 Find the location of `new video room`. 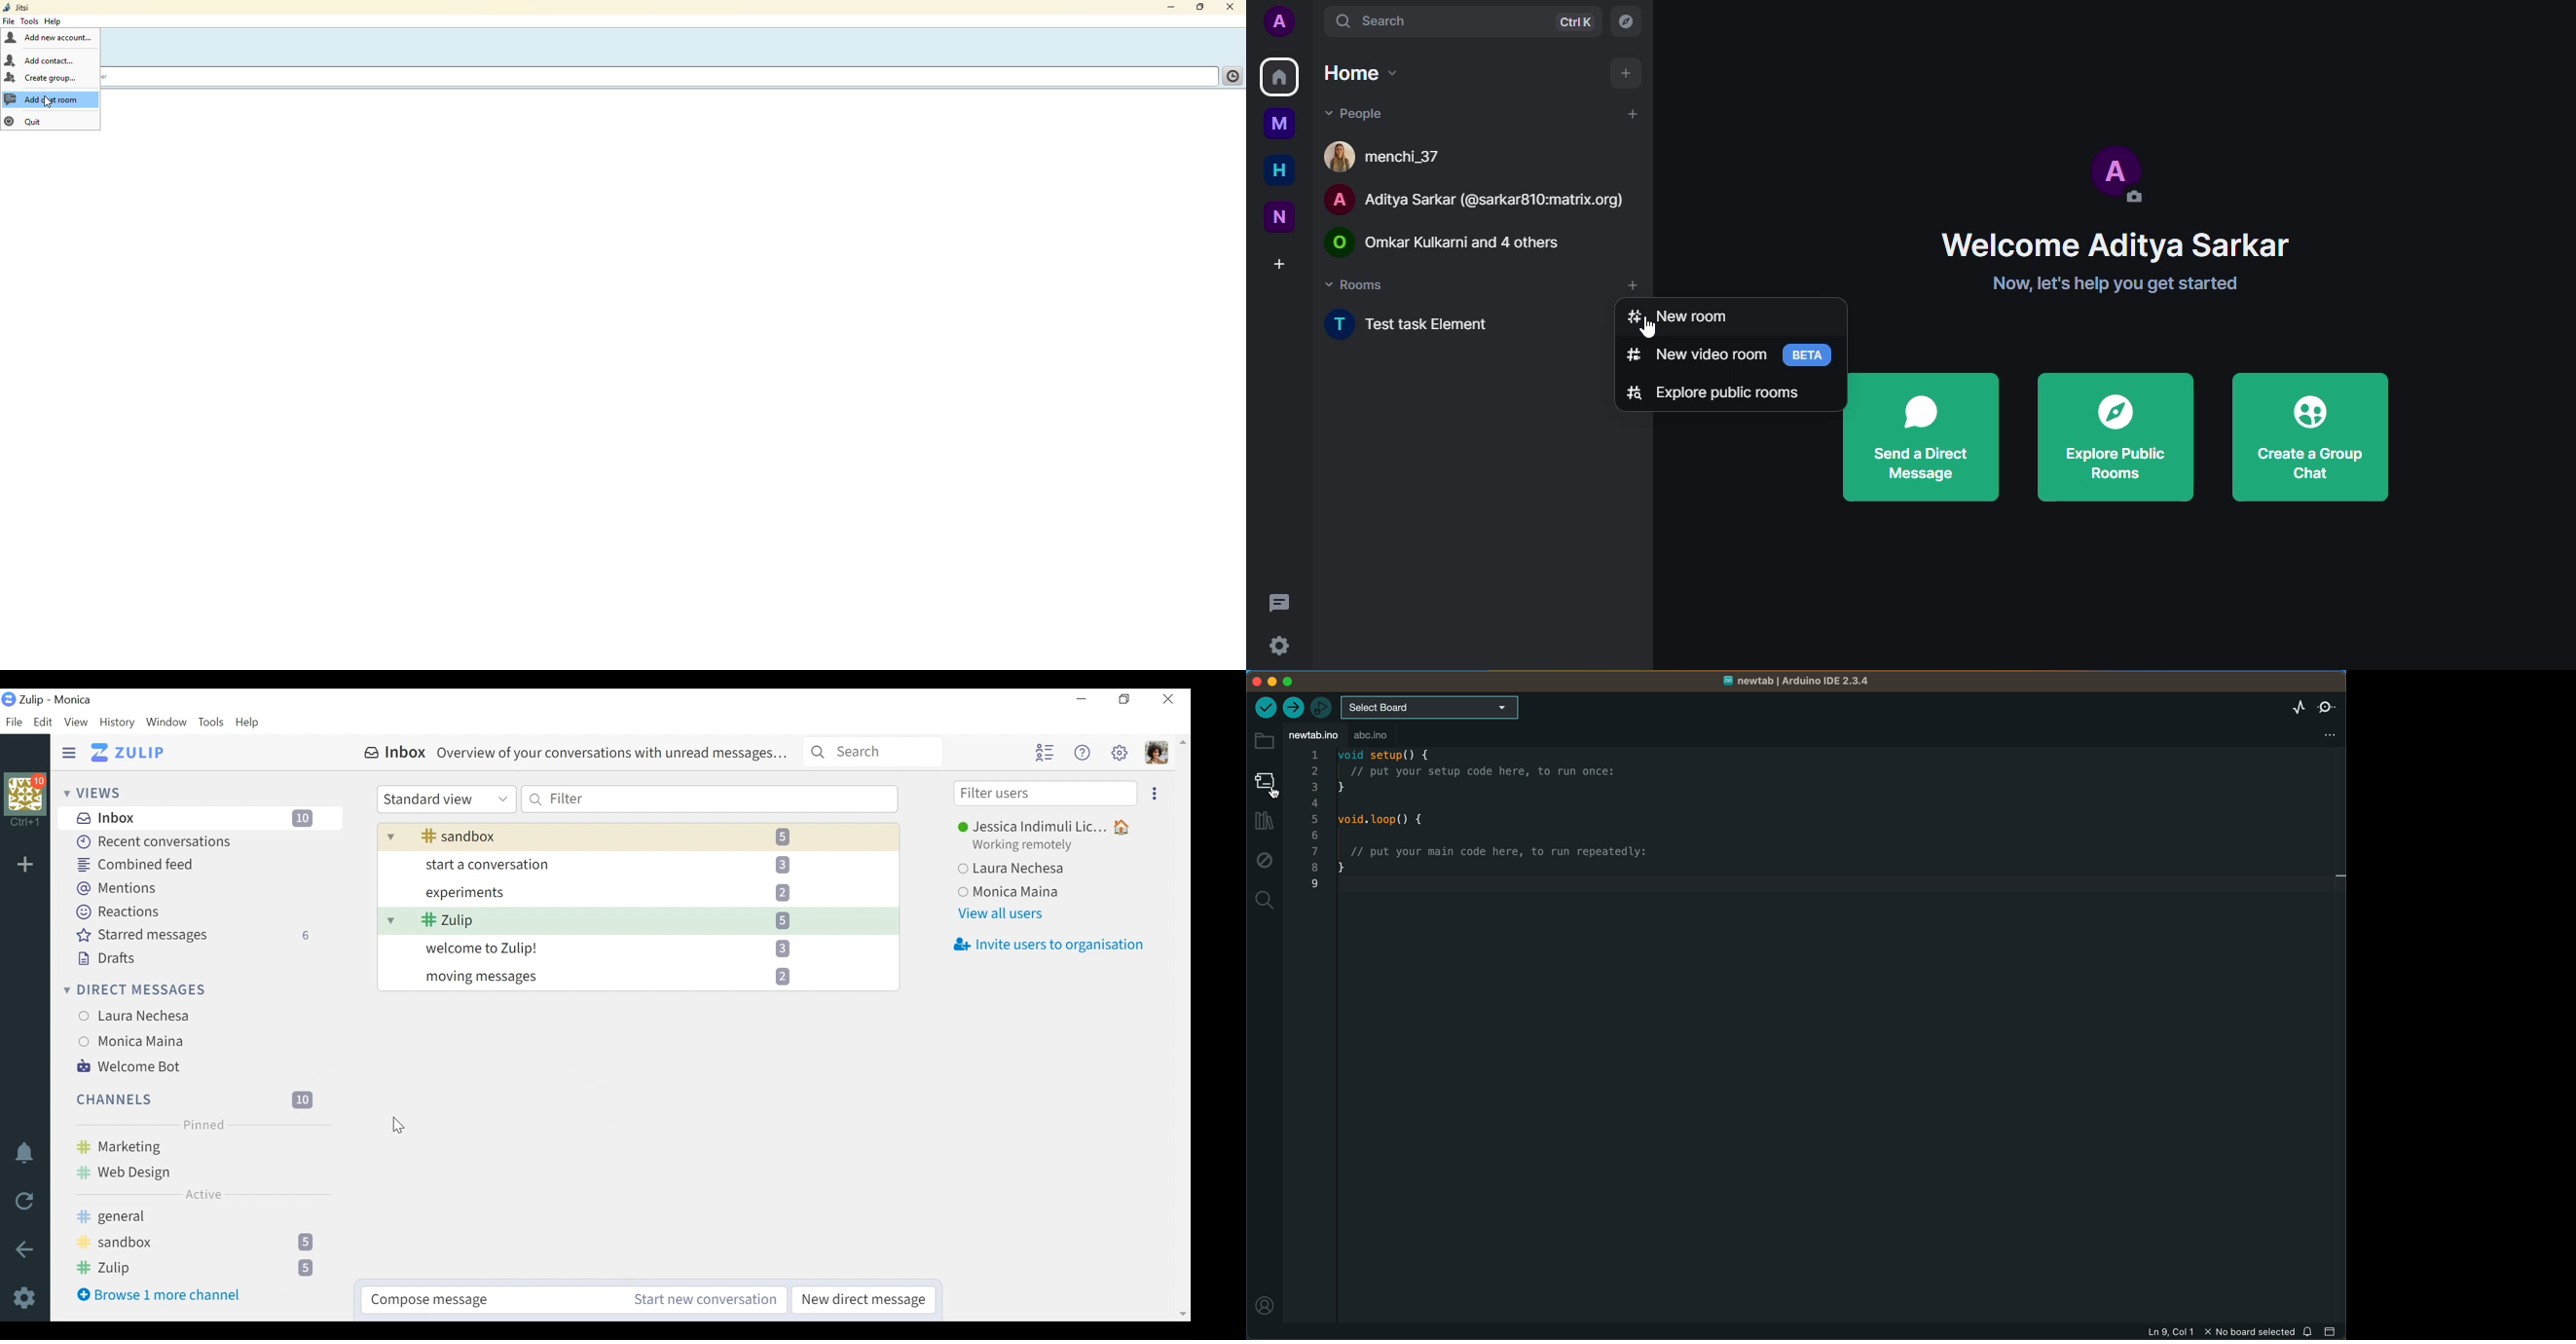

new video room is located at coordinates (1695, 354).